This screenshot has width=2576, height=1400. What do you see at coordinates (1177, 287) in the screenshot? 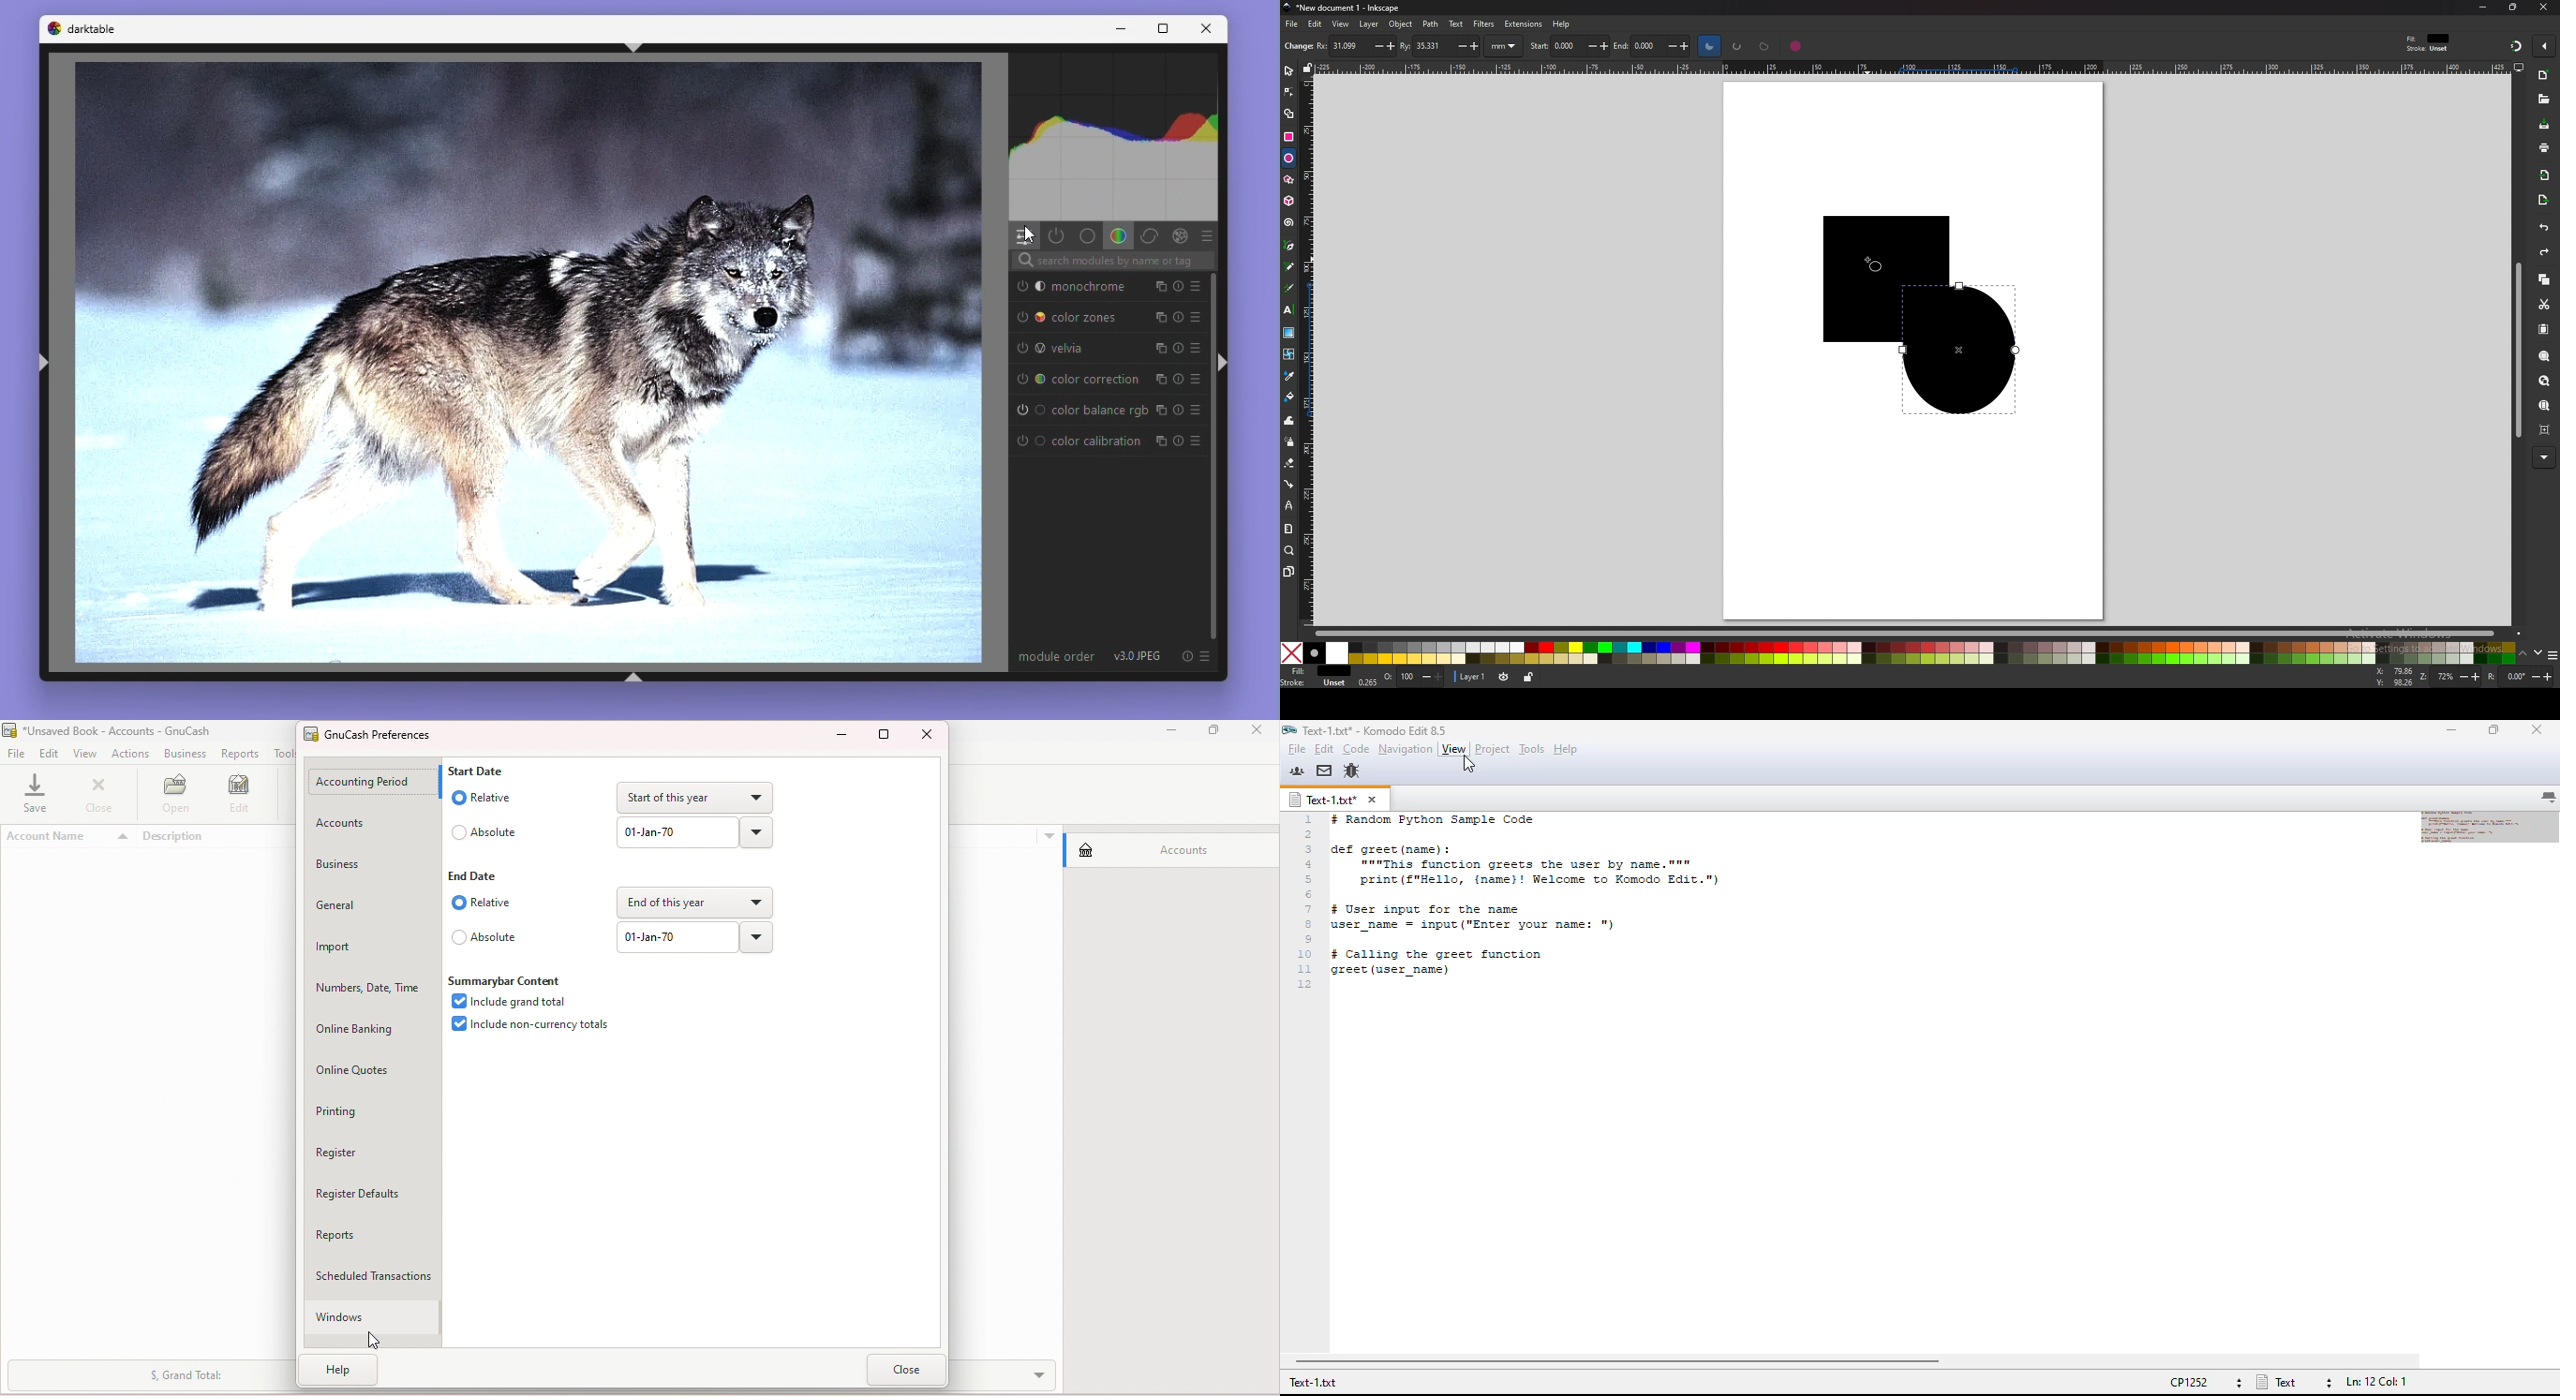
I see `reset` at bounding box center [1177, 287].